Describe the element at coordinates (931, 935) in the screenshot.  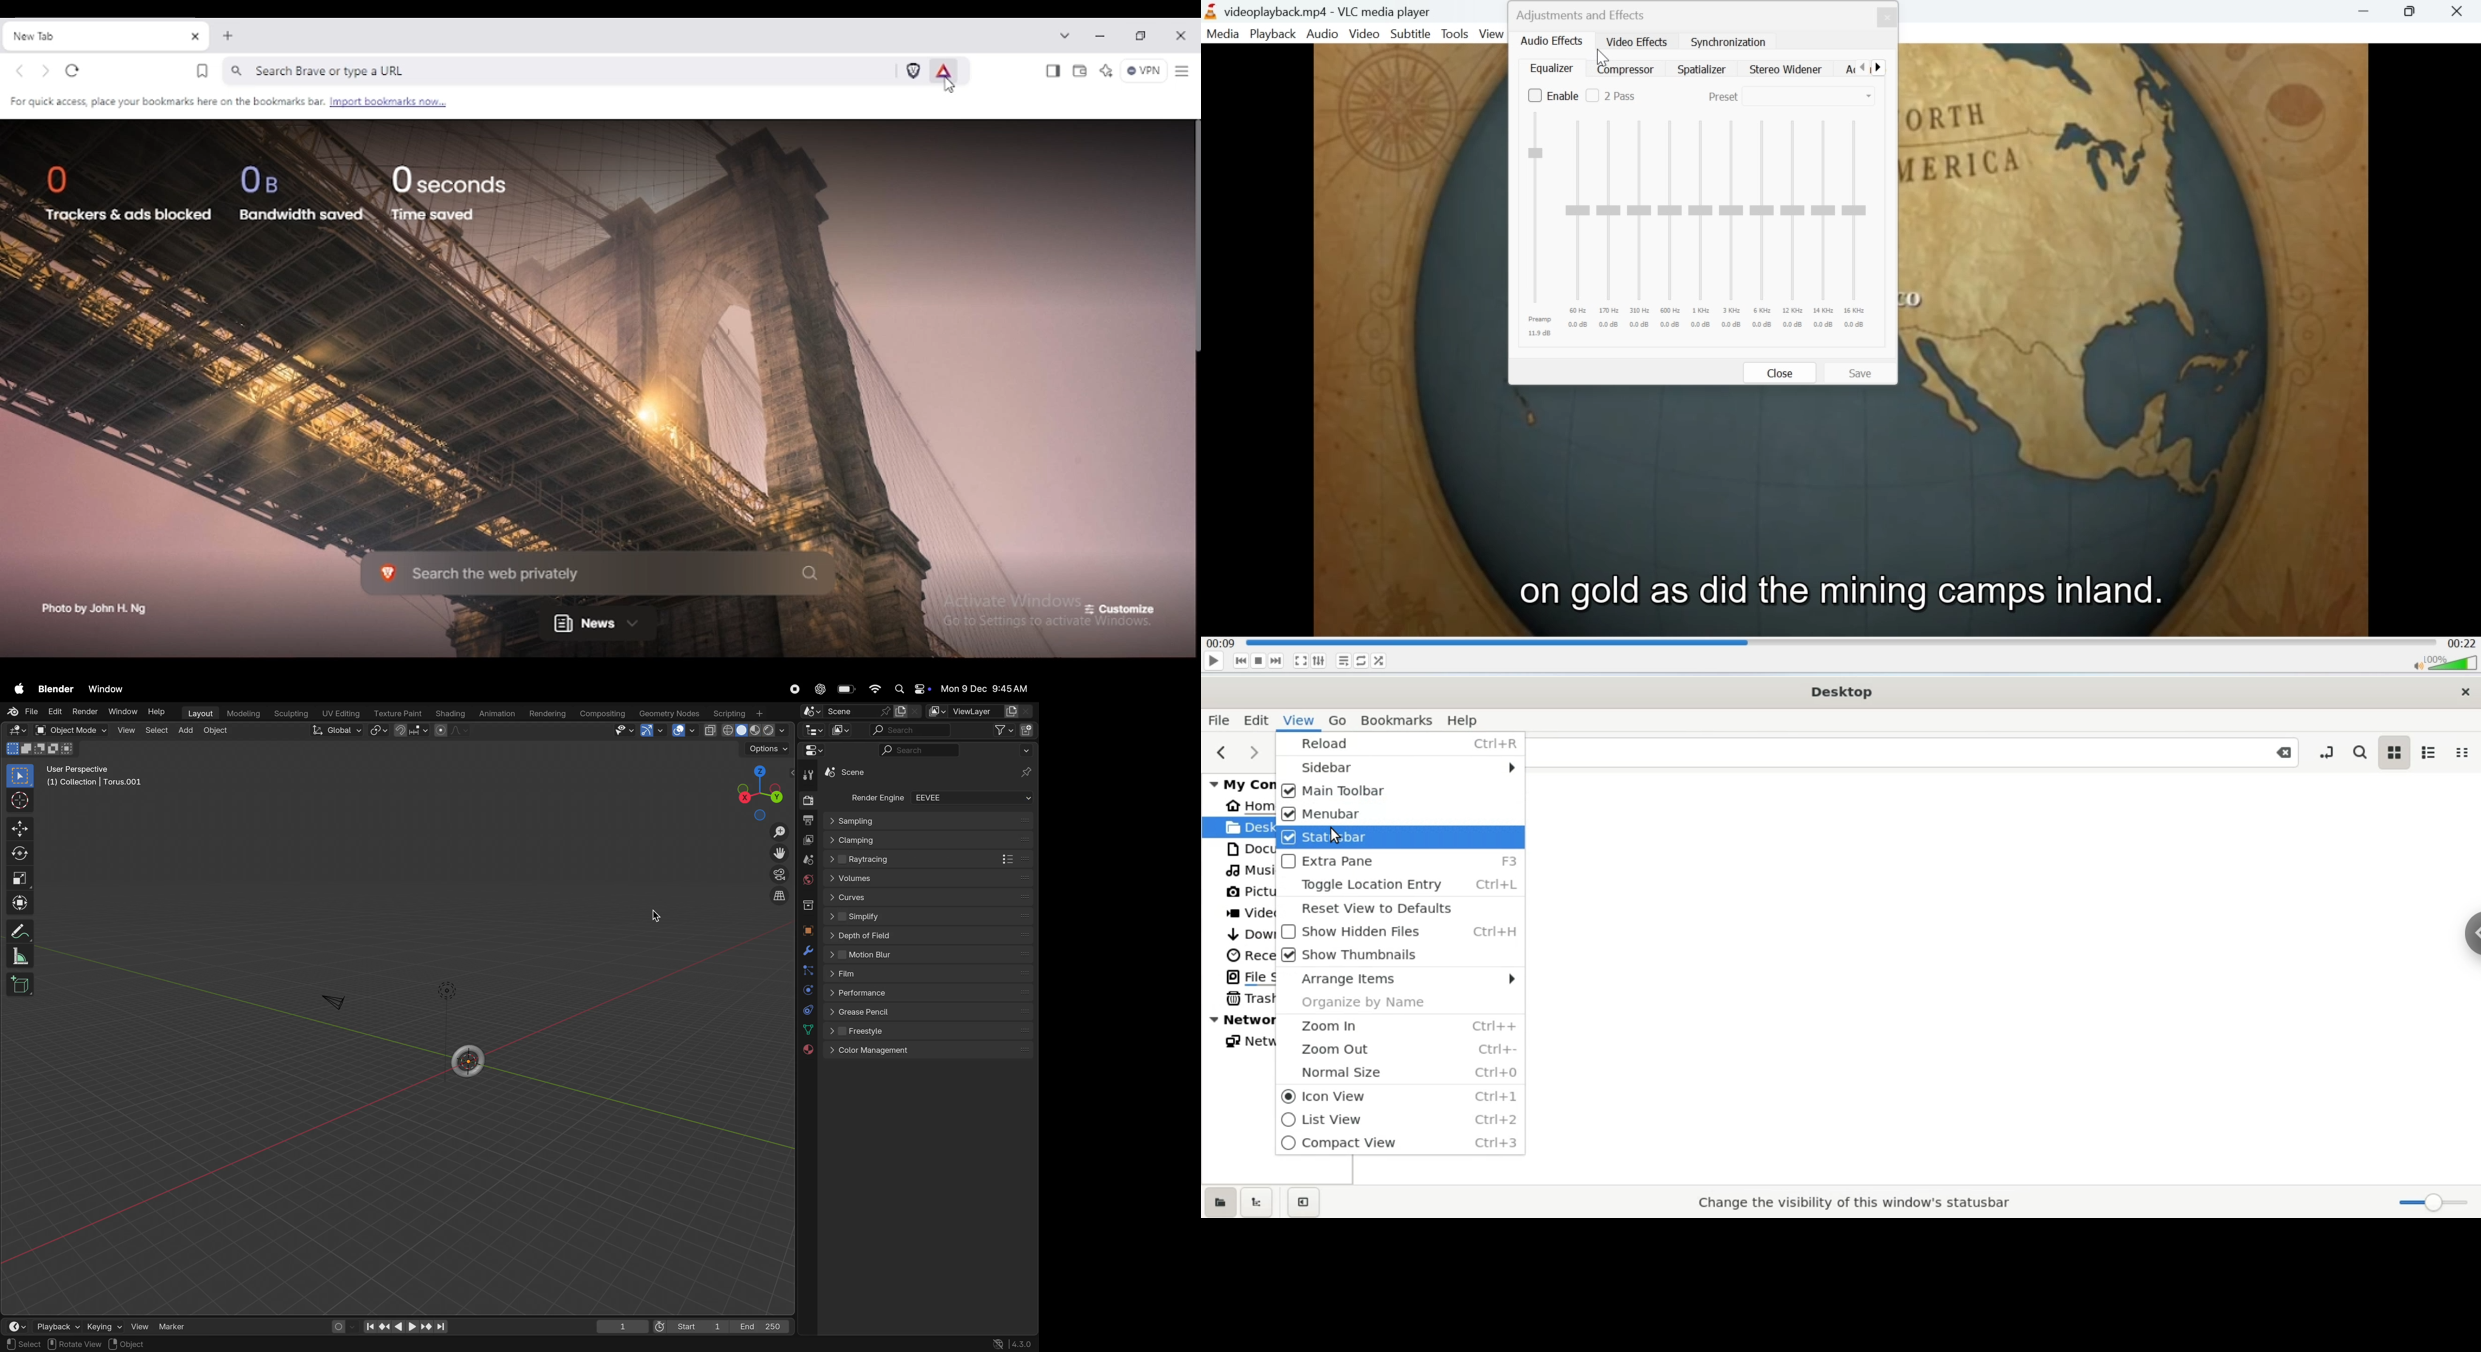
I see `depth of field` at that location.